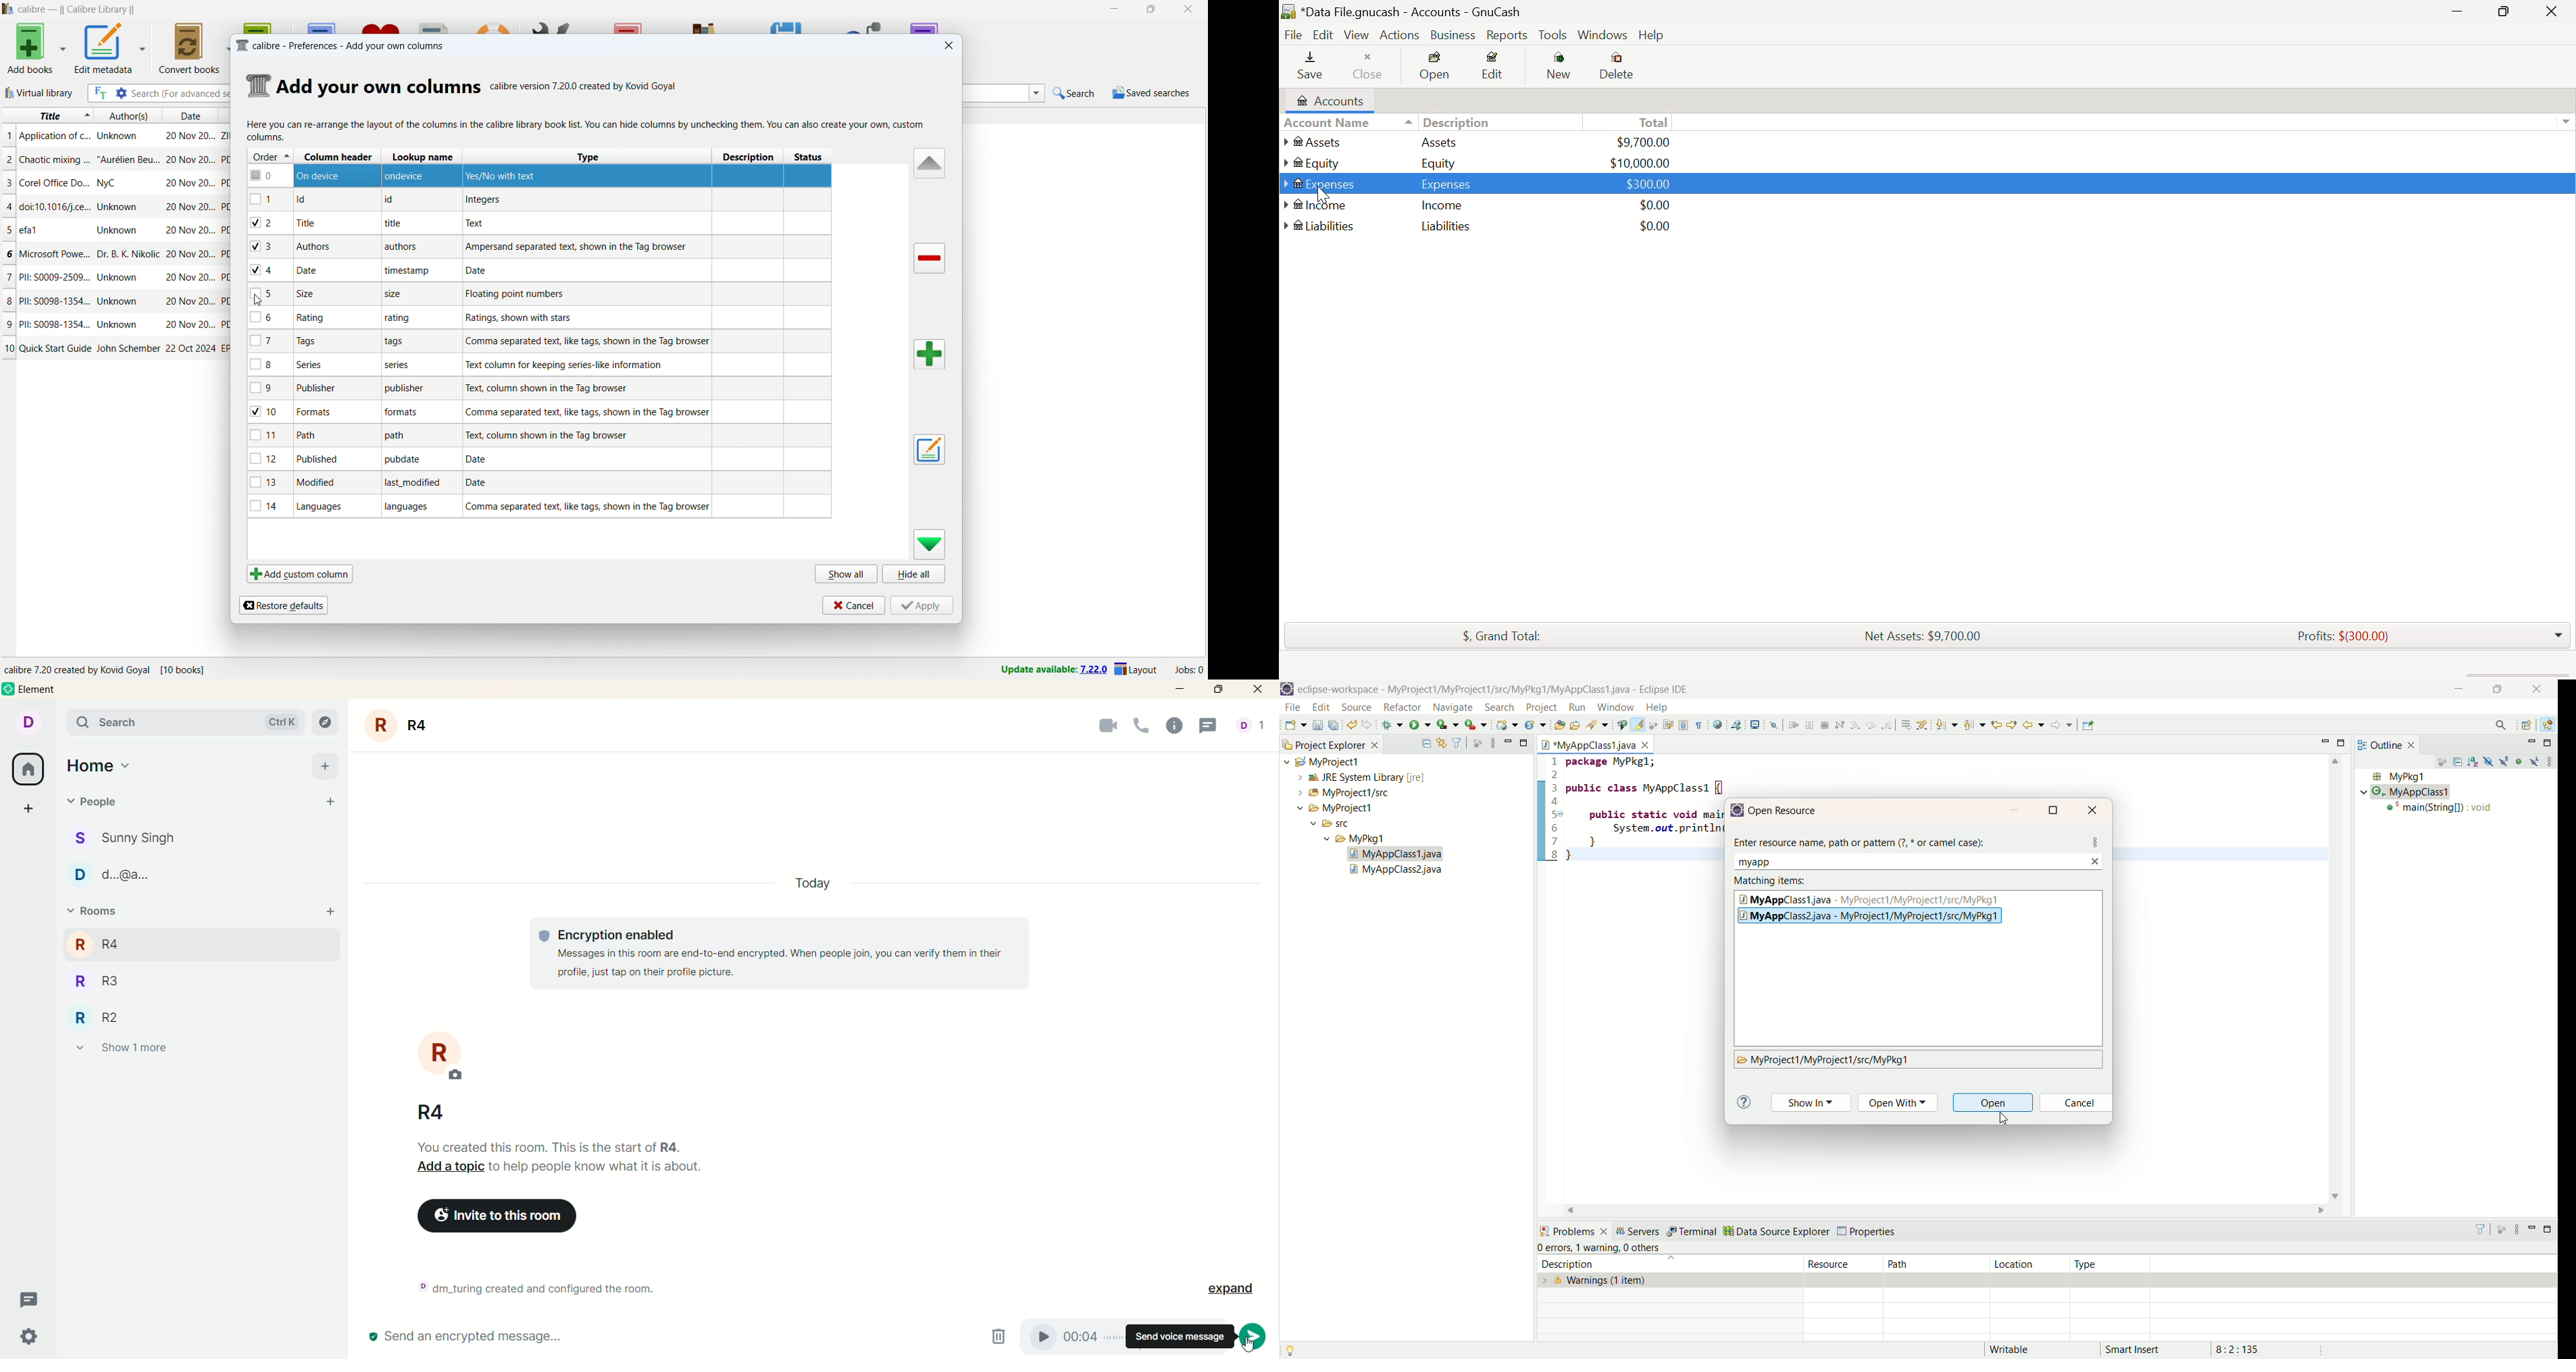 This screenshot has height=1372, width=2576. Describe the element at coordinates (1150, 9) in the screenshot. I see `maximize` at that location.